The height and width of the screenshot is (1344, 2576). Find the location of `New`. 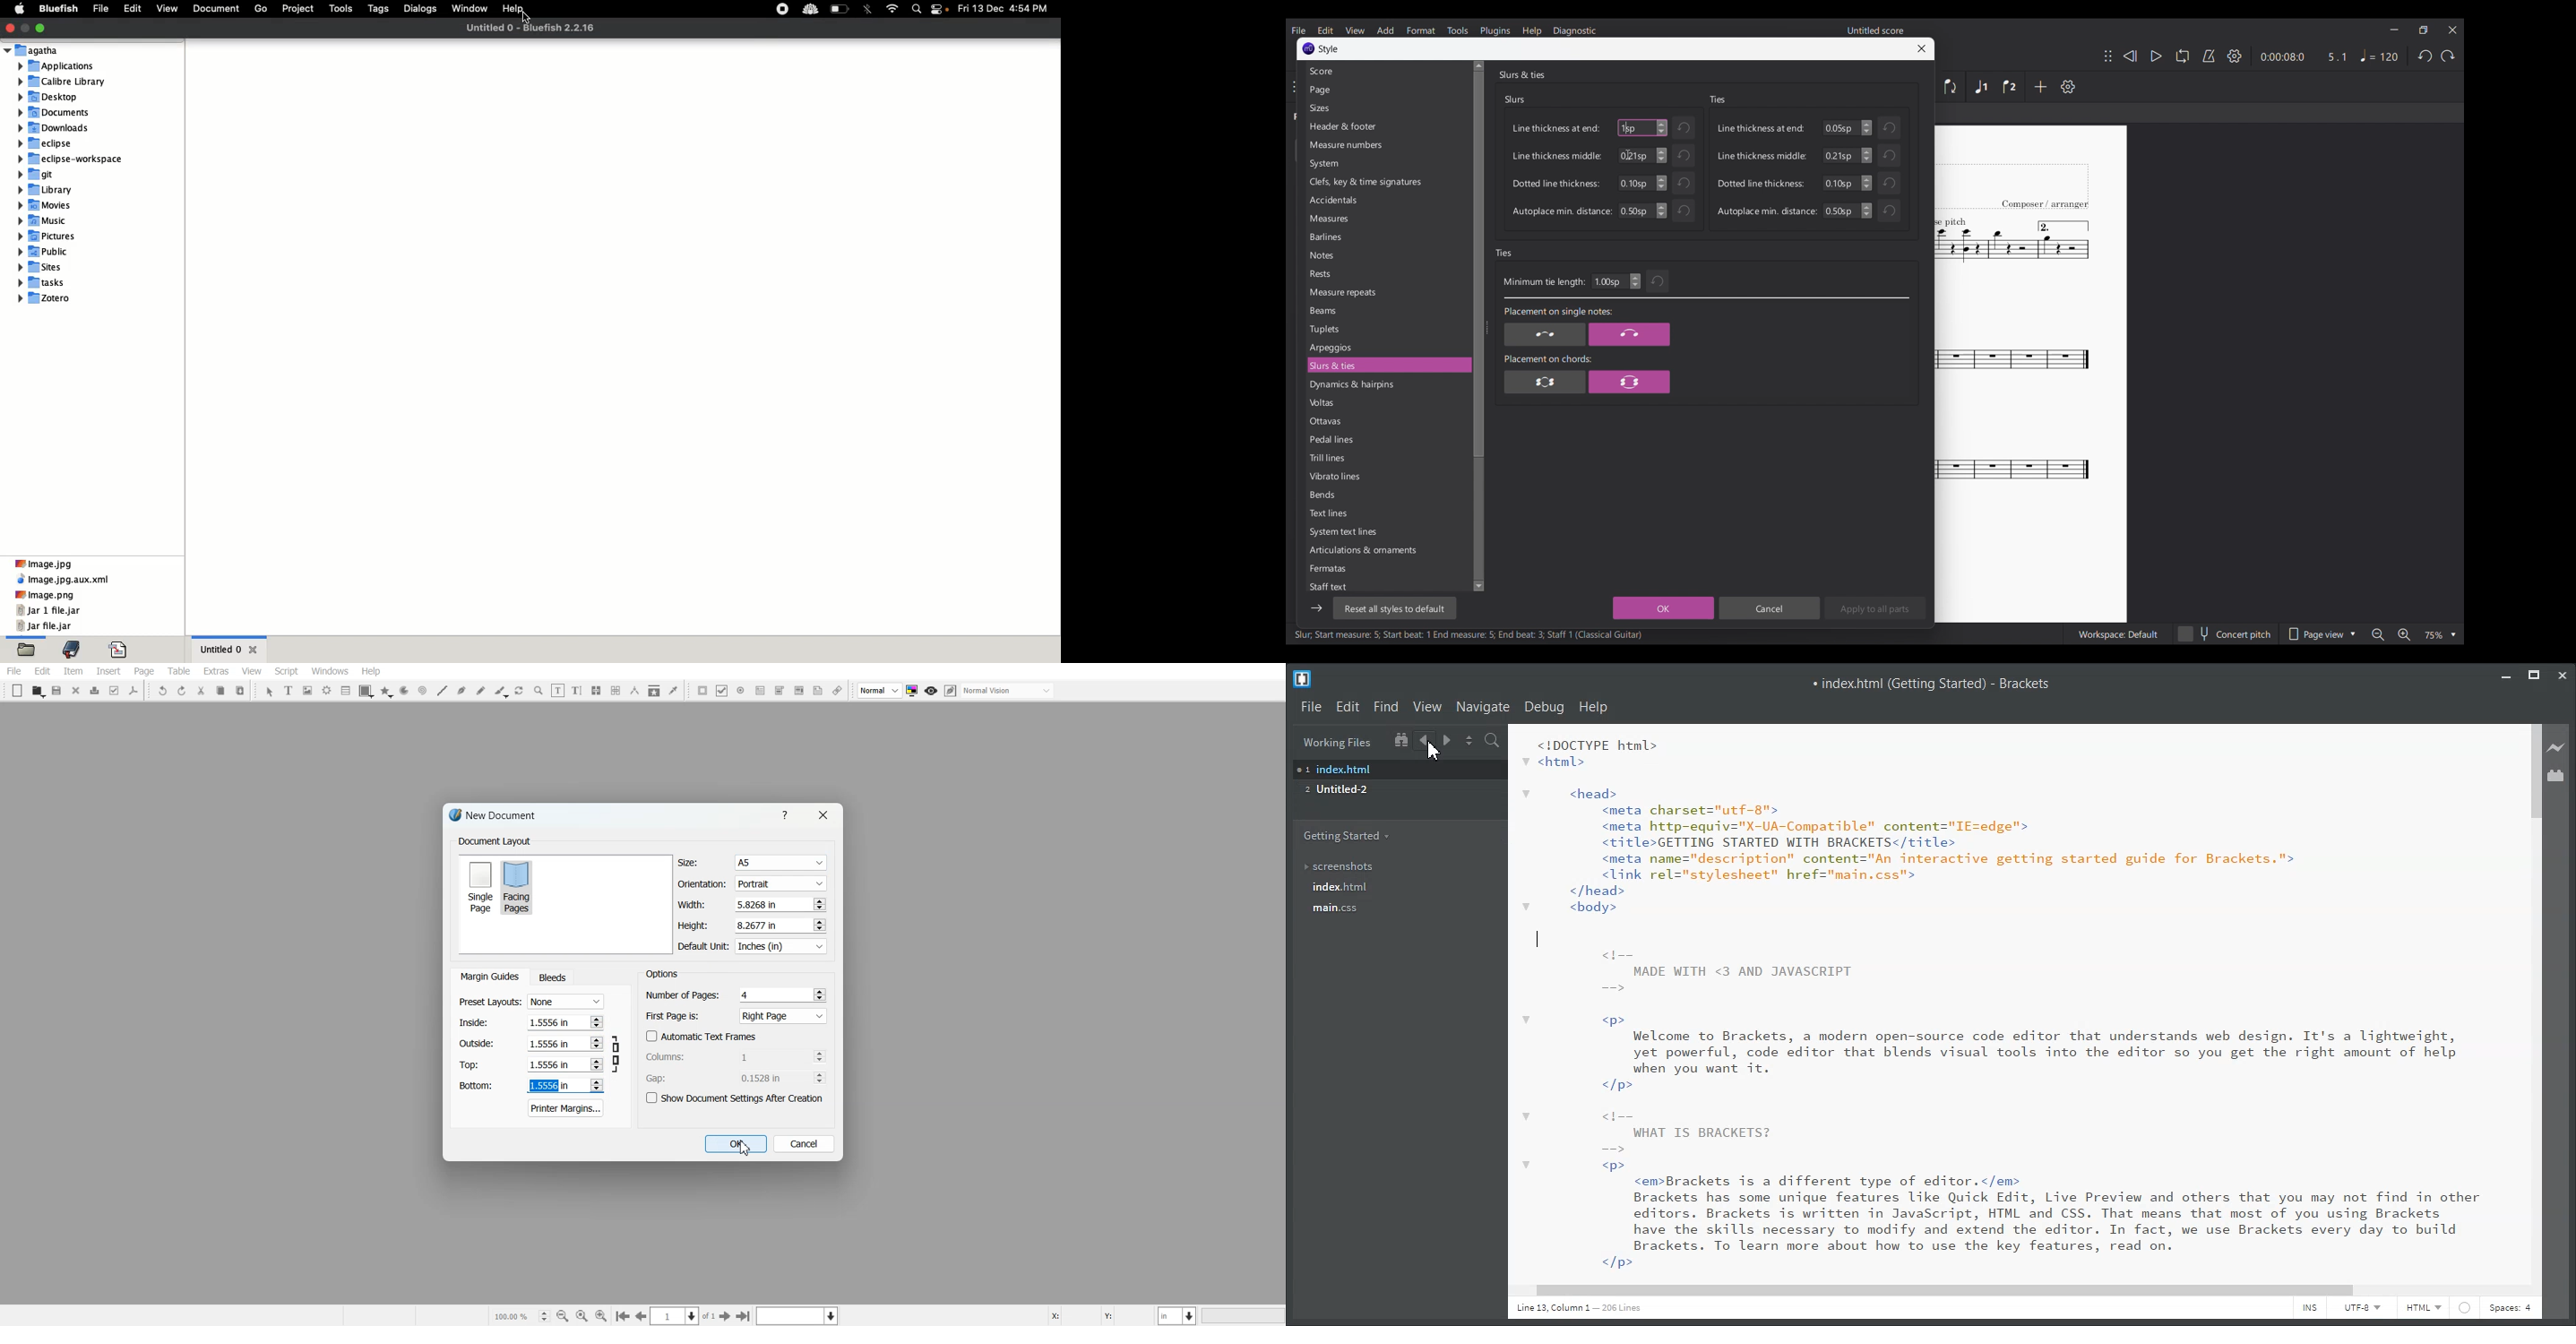

New is located at coordinates (17, 690).